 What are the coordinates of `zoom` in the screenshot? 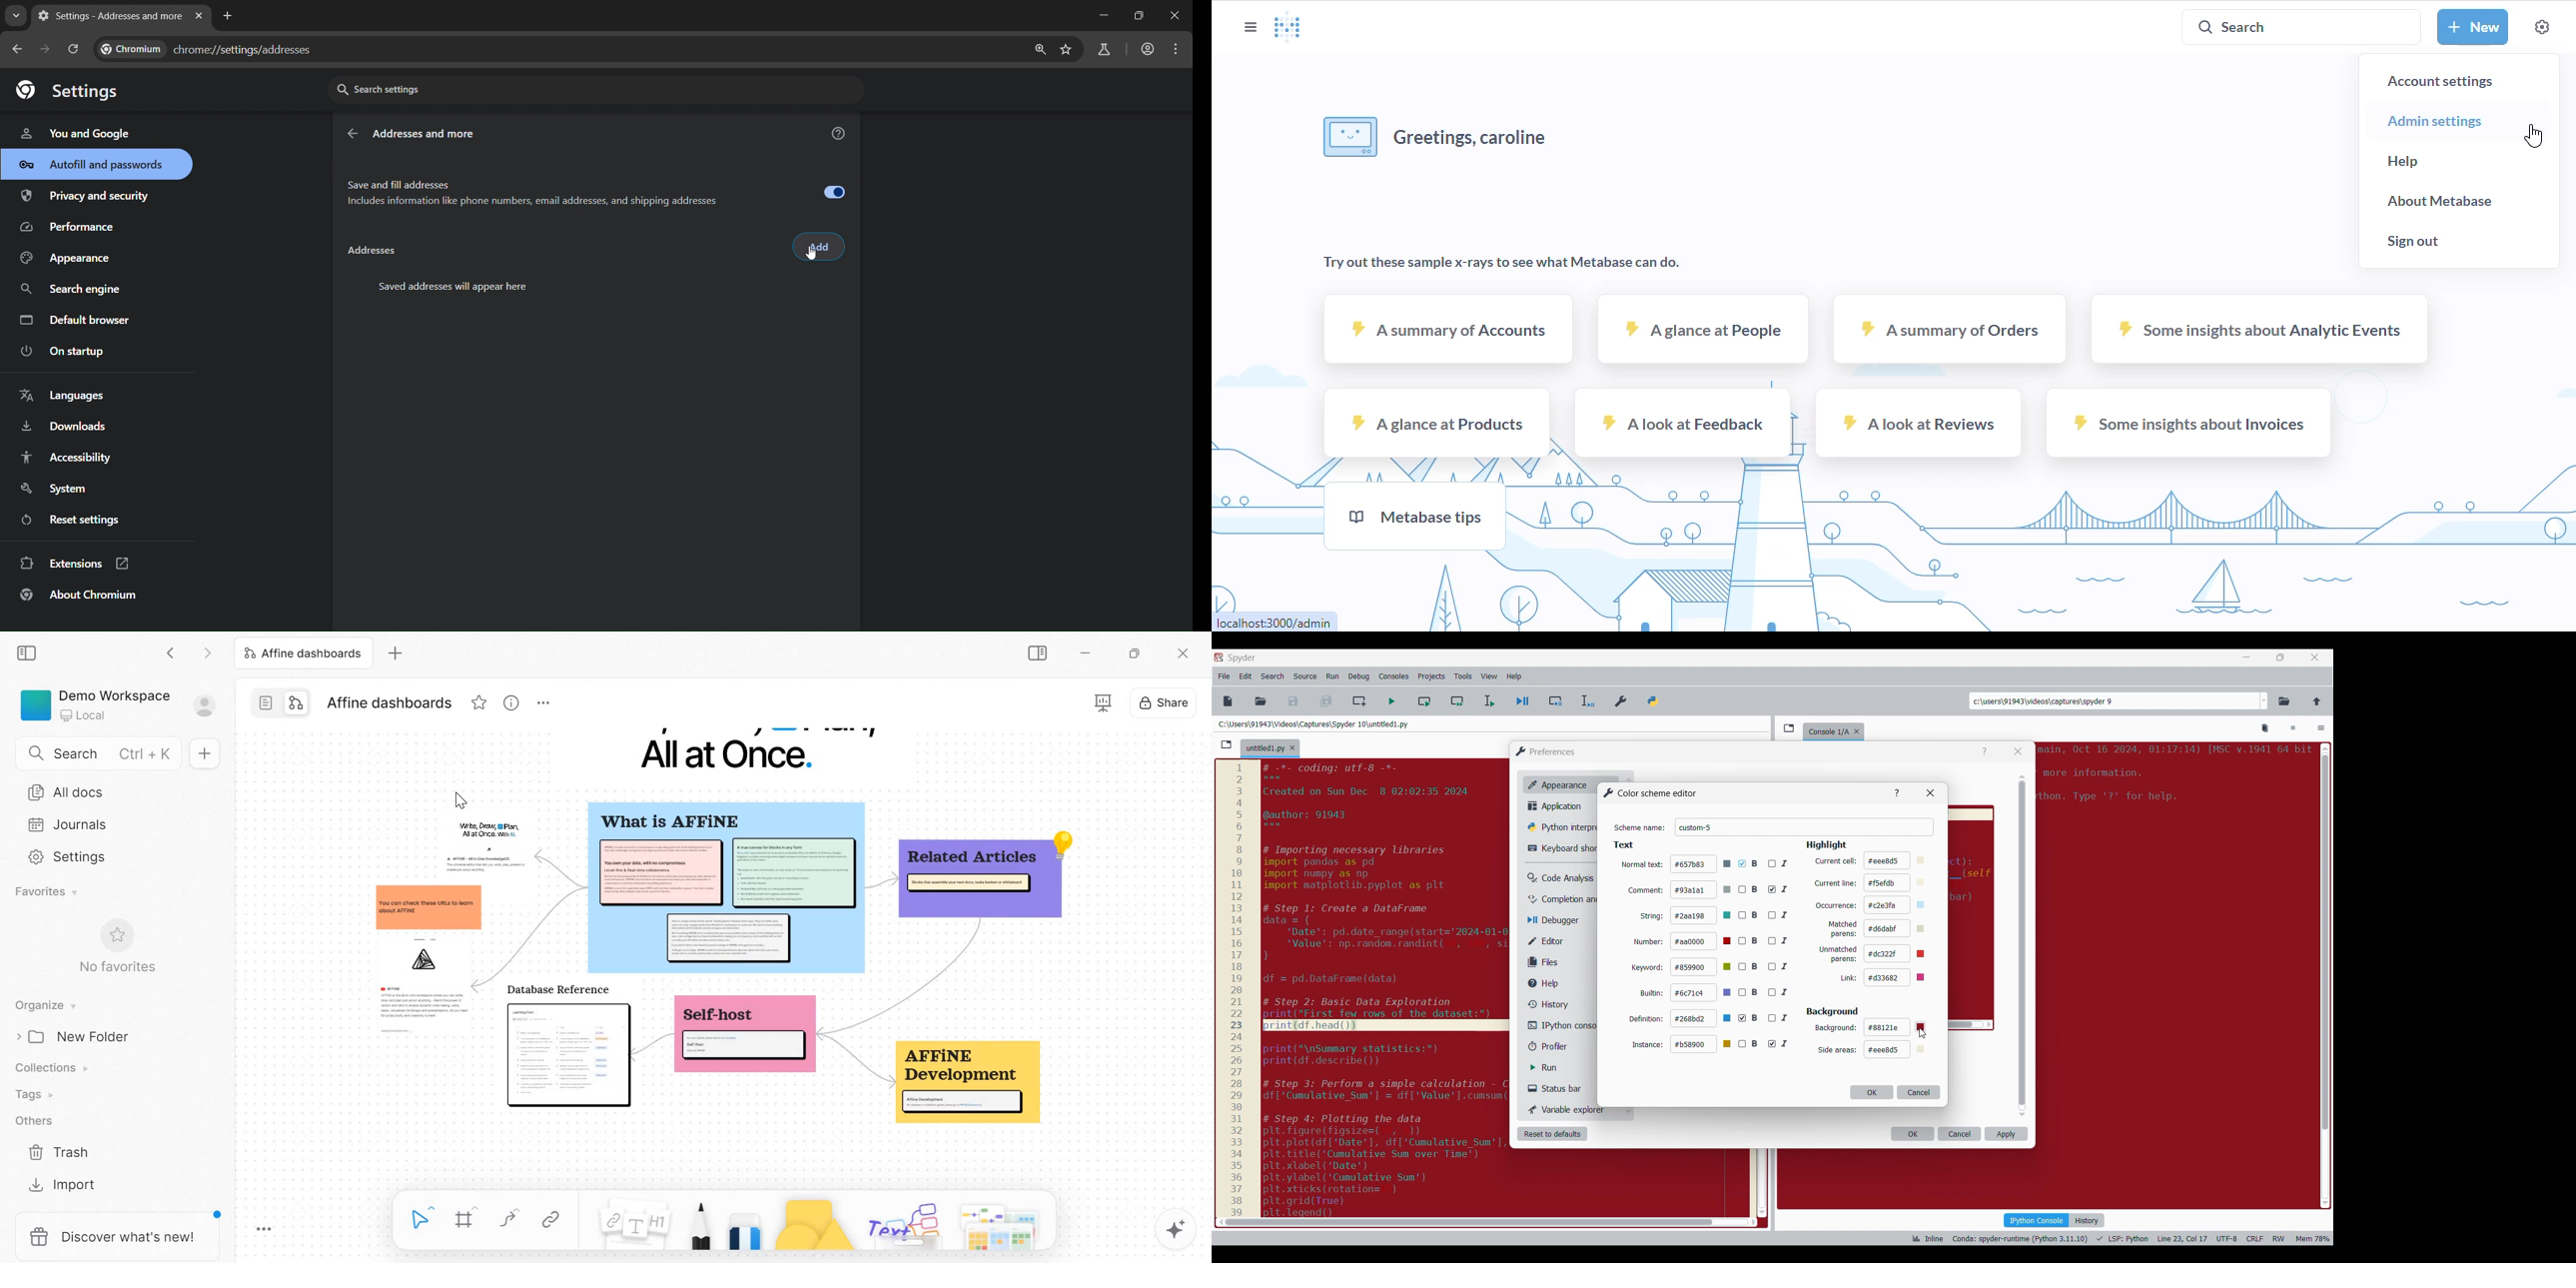 It's located at (1037, 50).